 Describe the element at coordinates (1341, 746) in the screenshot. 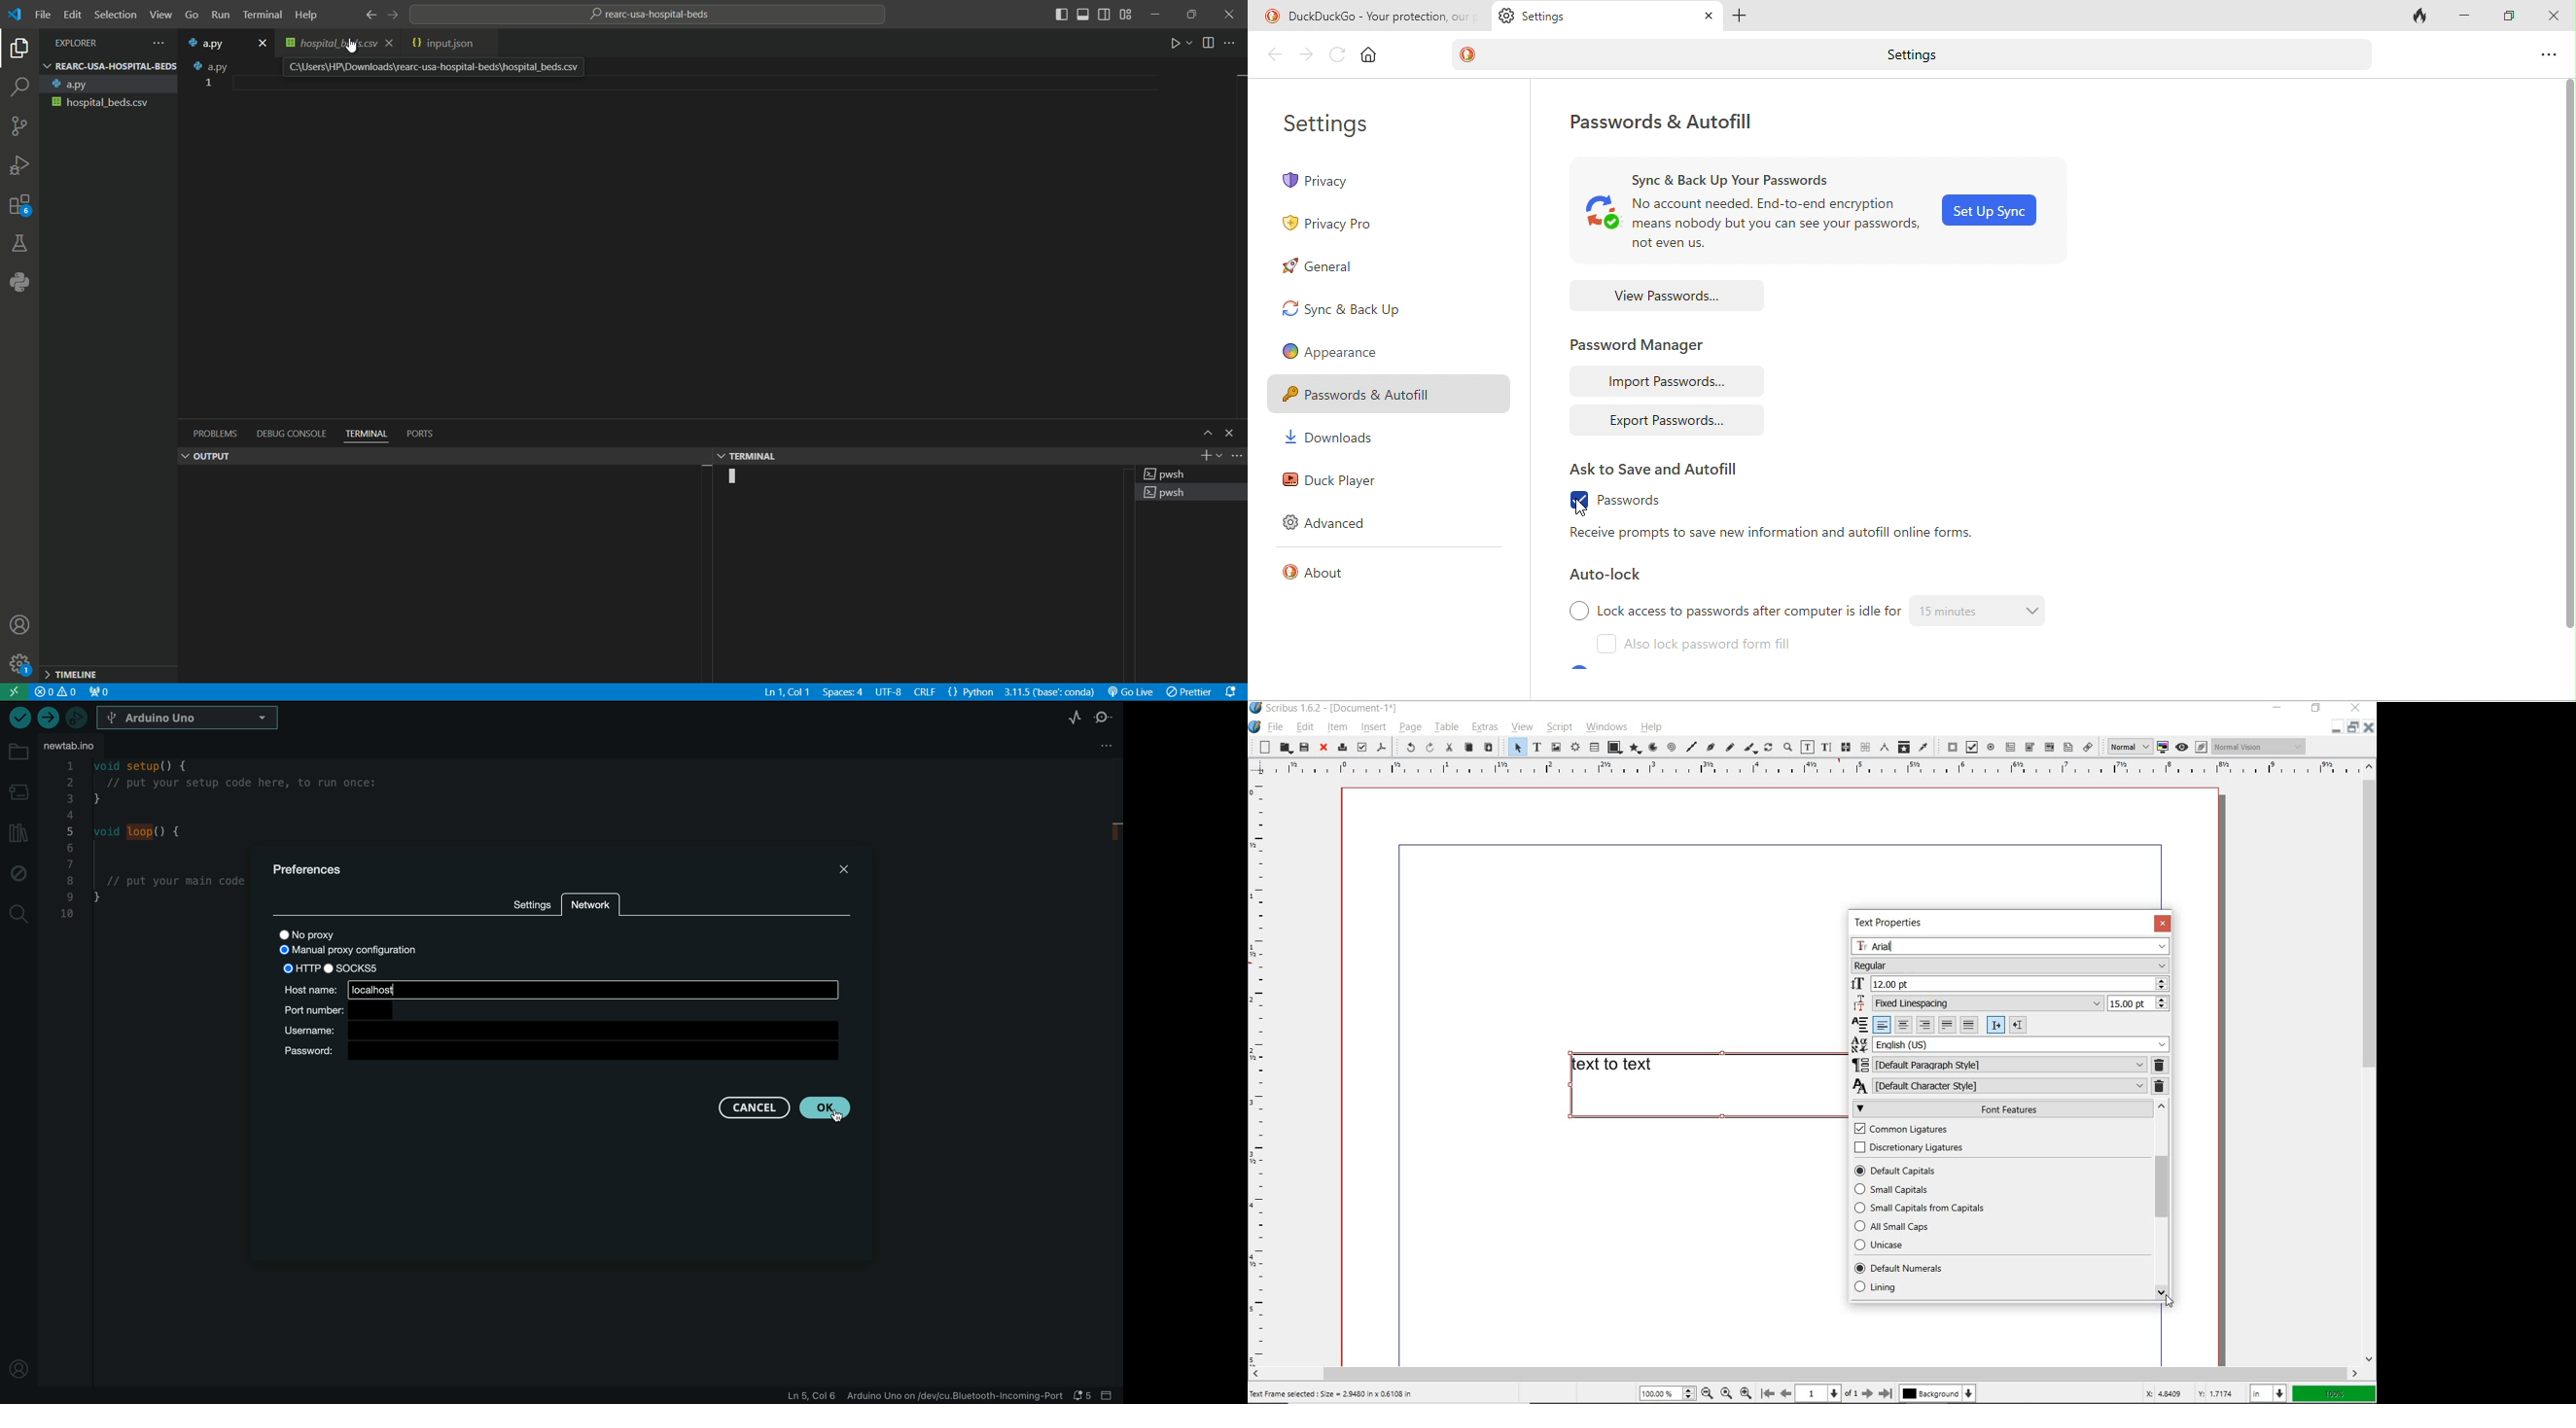

I see `print` at that location.